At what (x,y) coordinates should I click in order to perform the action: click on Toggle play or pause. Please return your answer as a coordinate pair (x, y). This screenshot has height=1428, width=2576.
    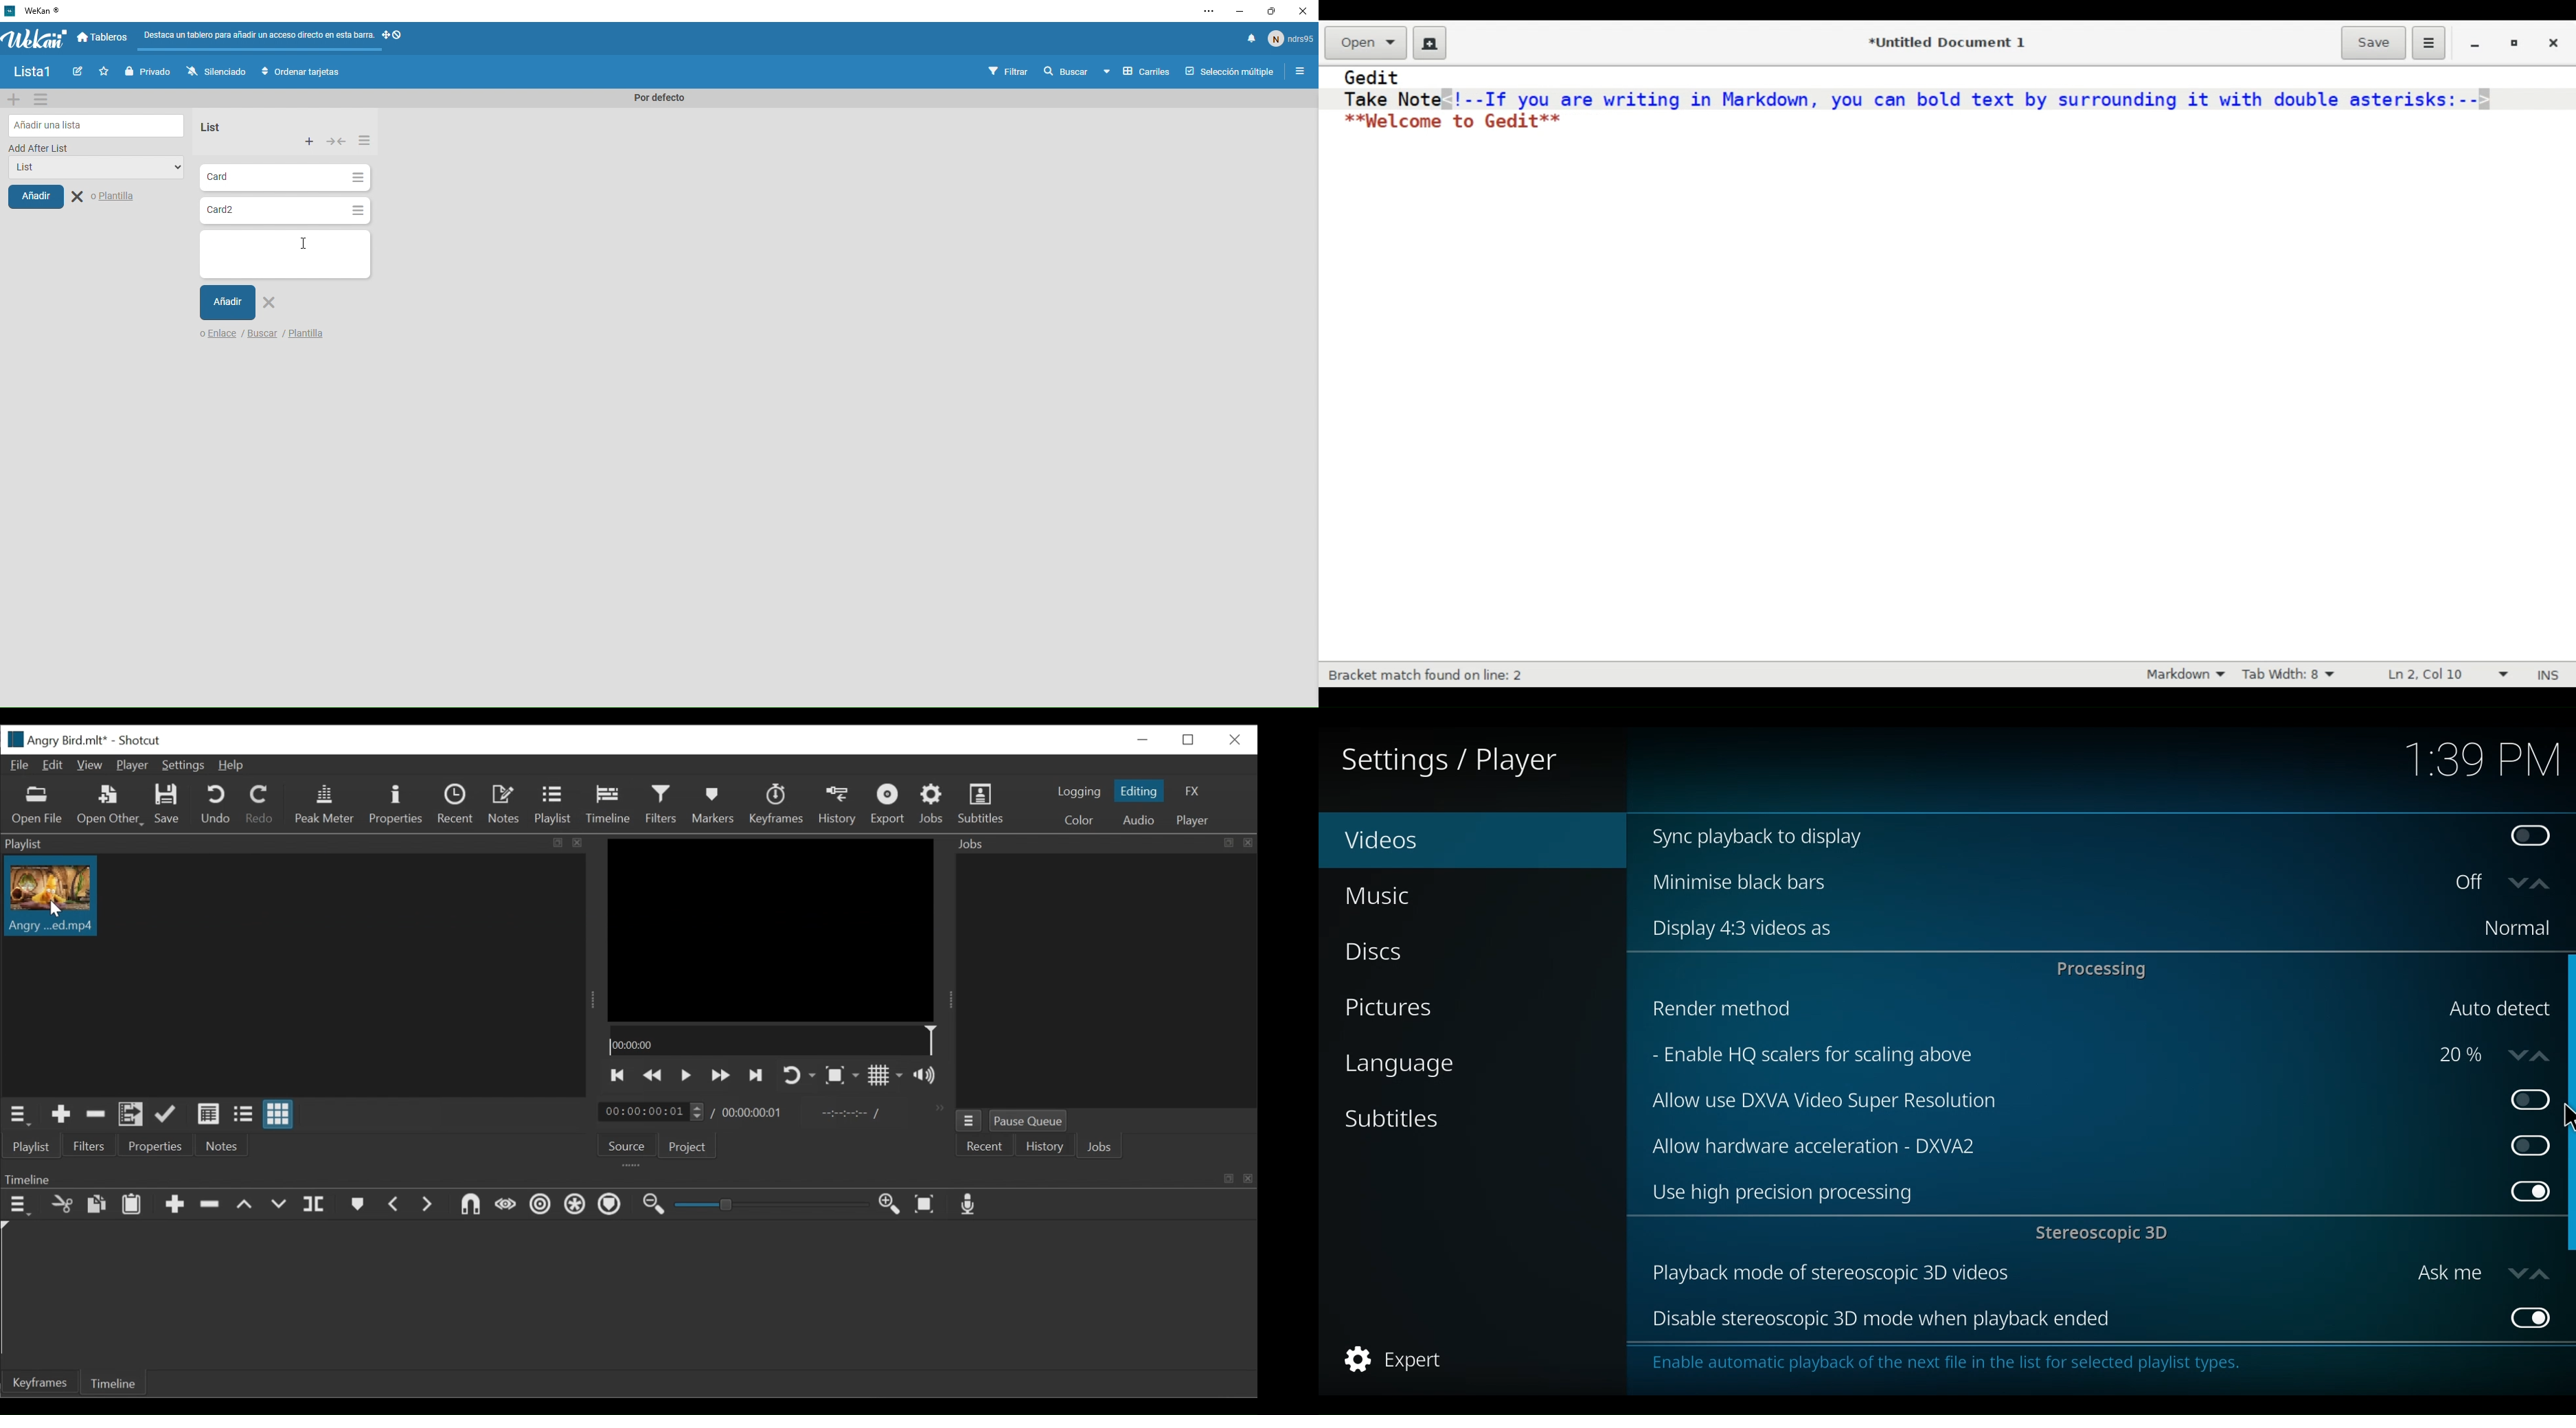
    Looking at the image, I should click on (686, 1077).